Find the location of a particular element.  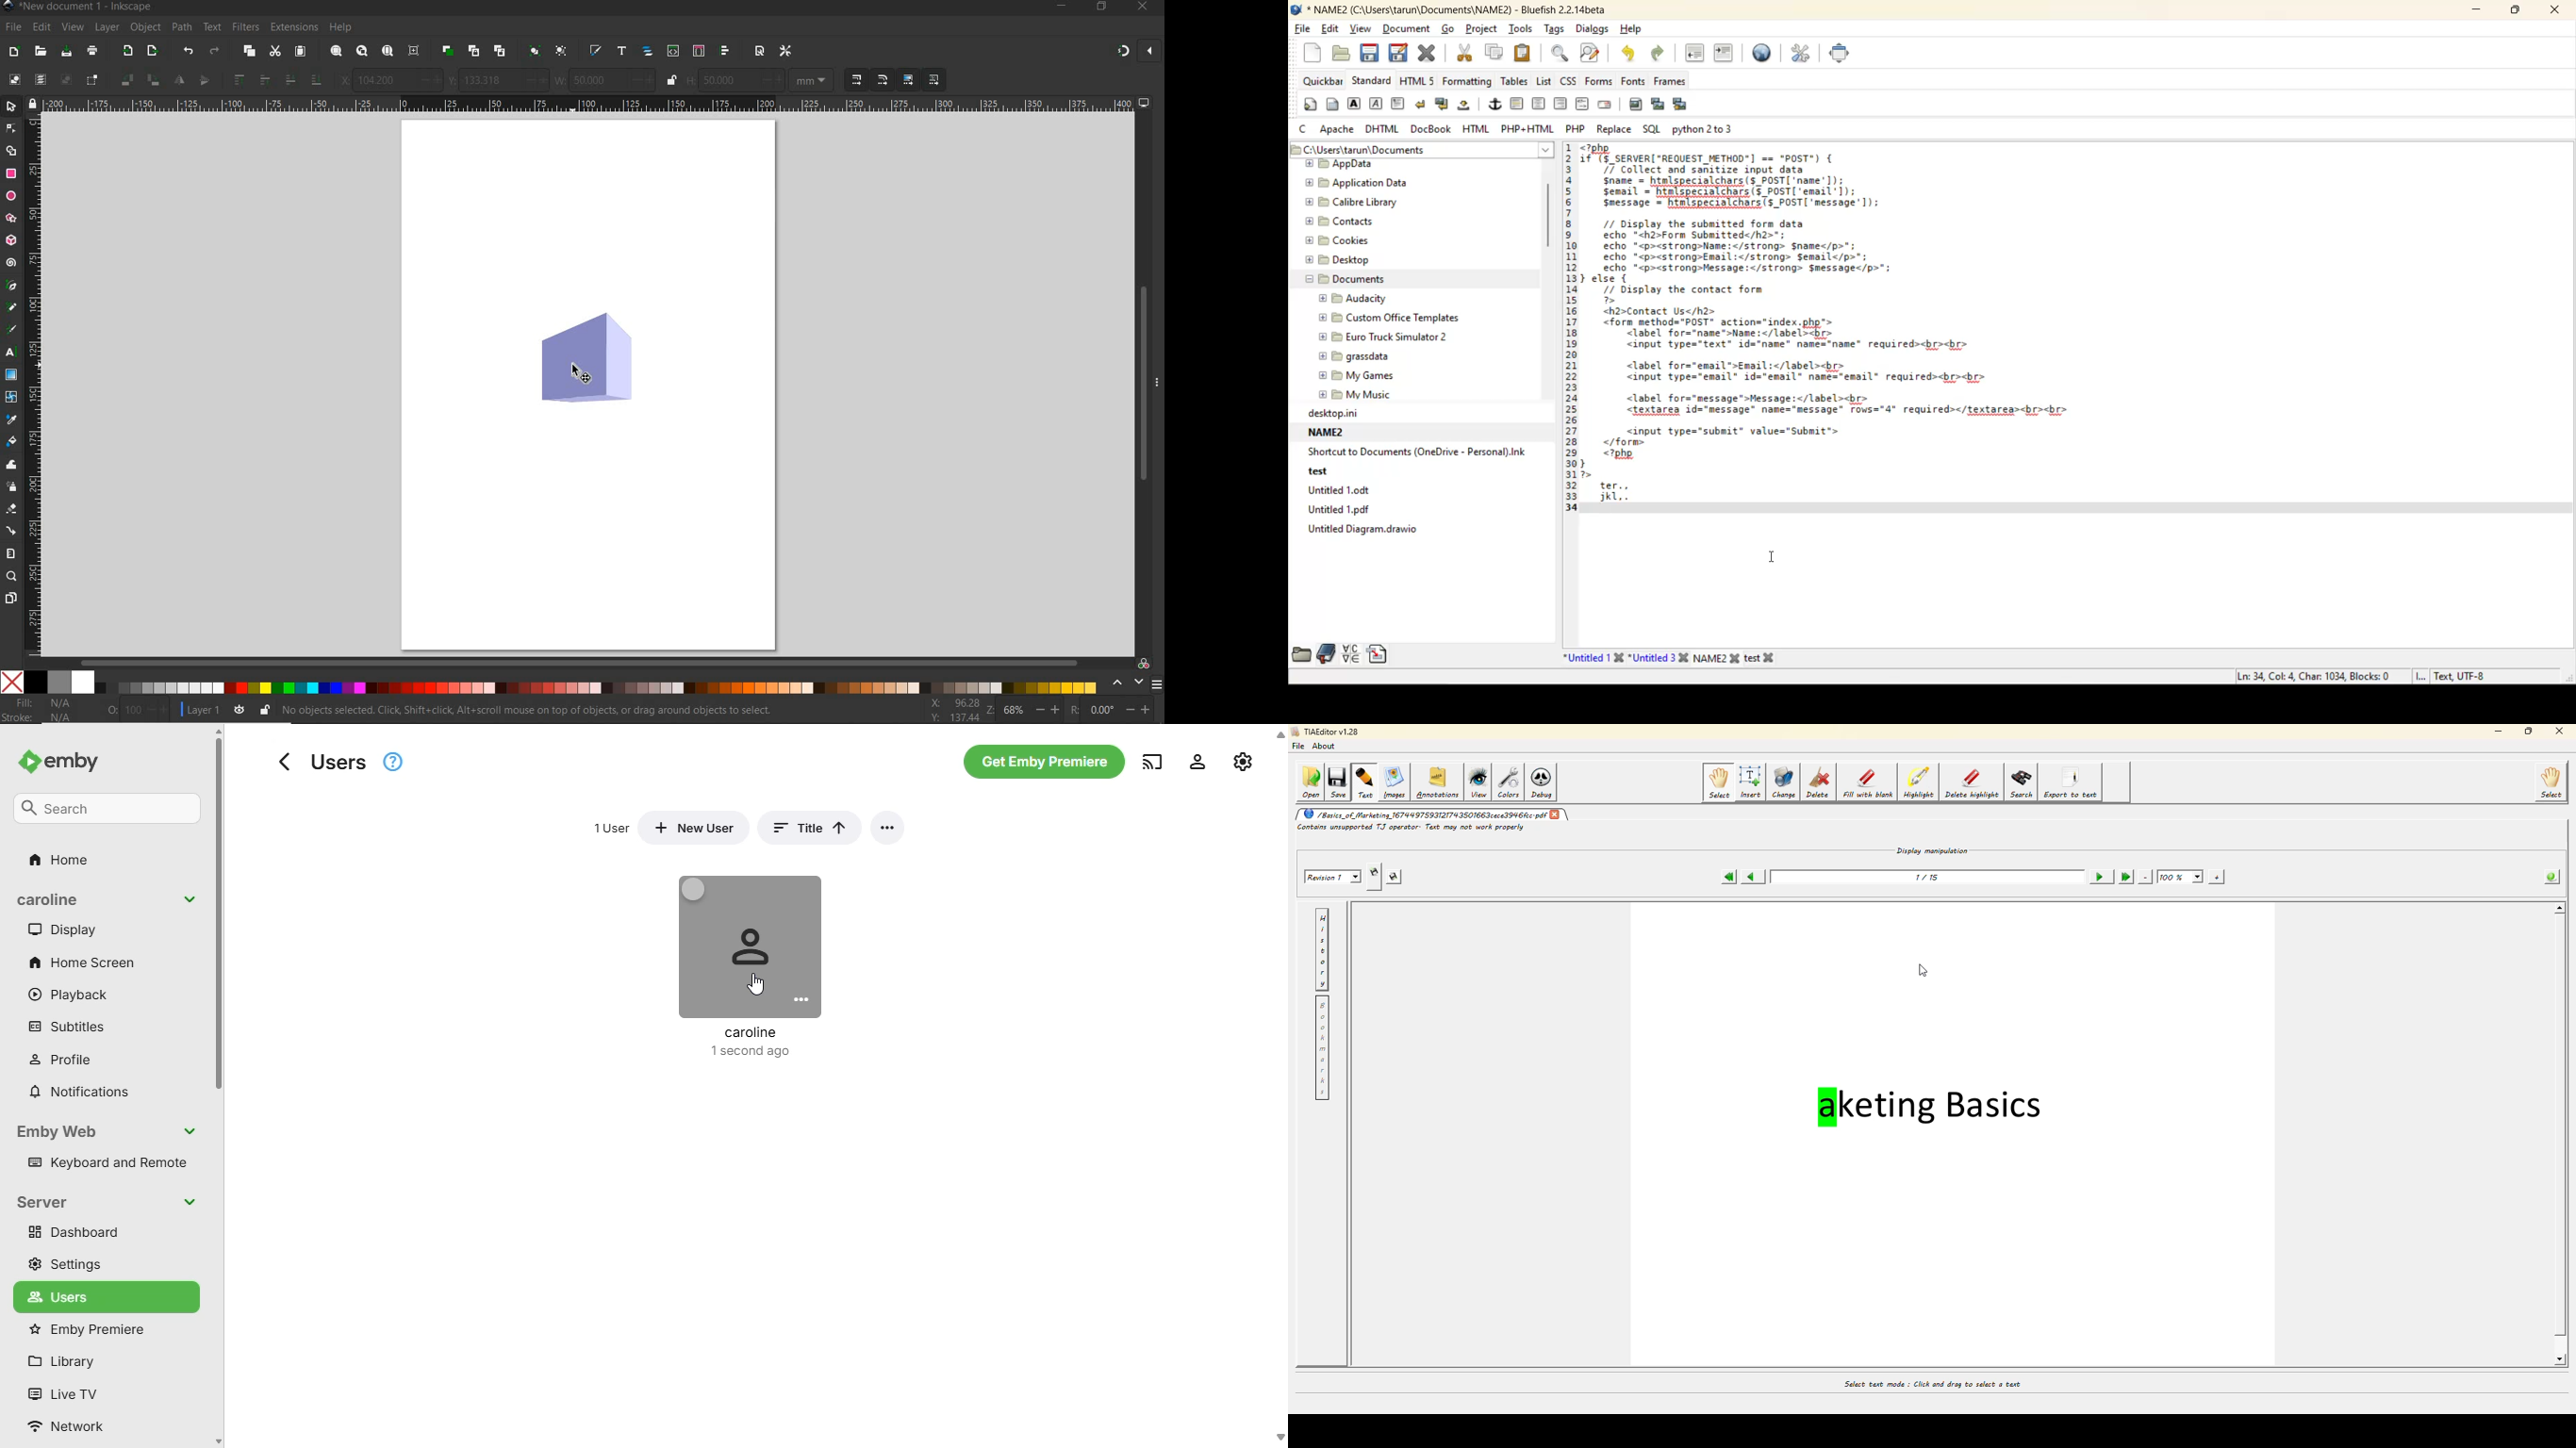

dropper tool is located at coordinates (13, 420).